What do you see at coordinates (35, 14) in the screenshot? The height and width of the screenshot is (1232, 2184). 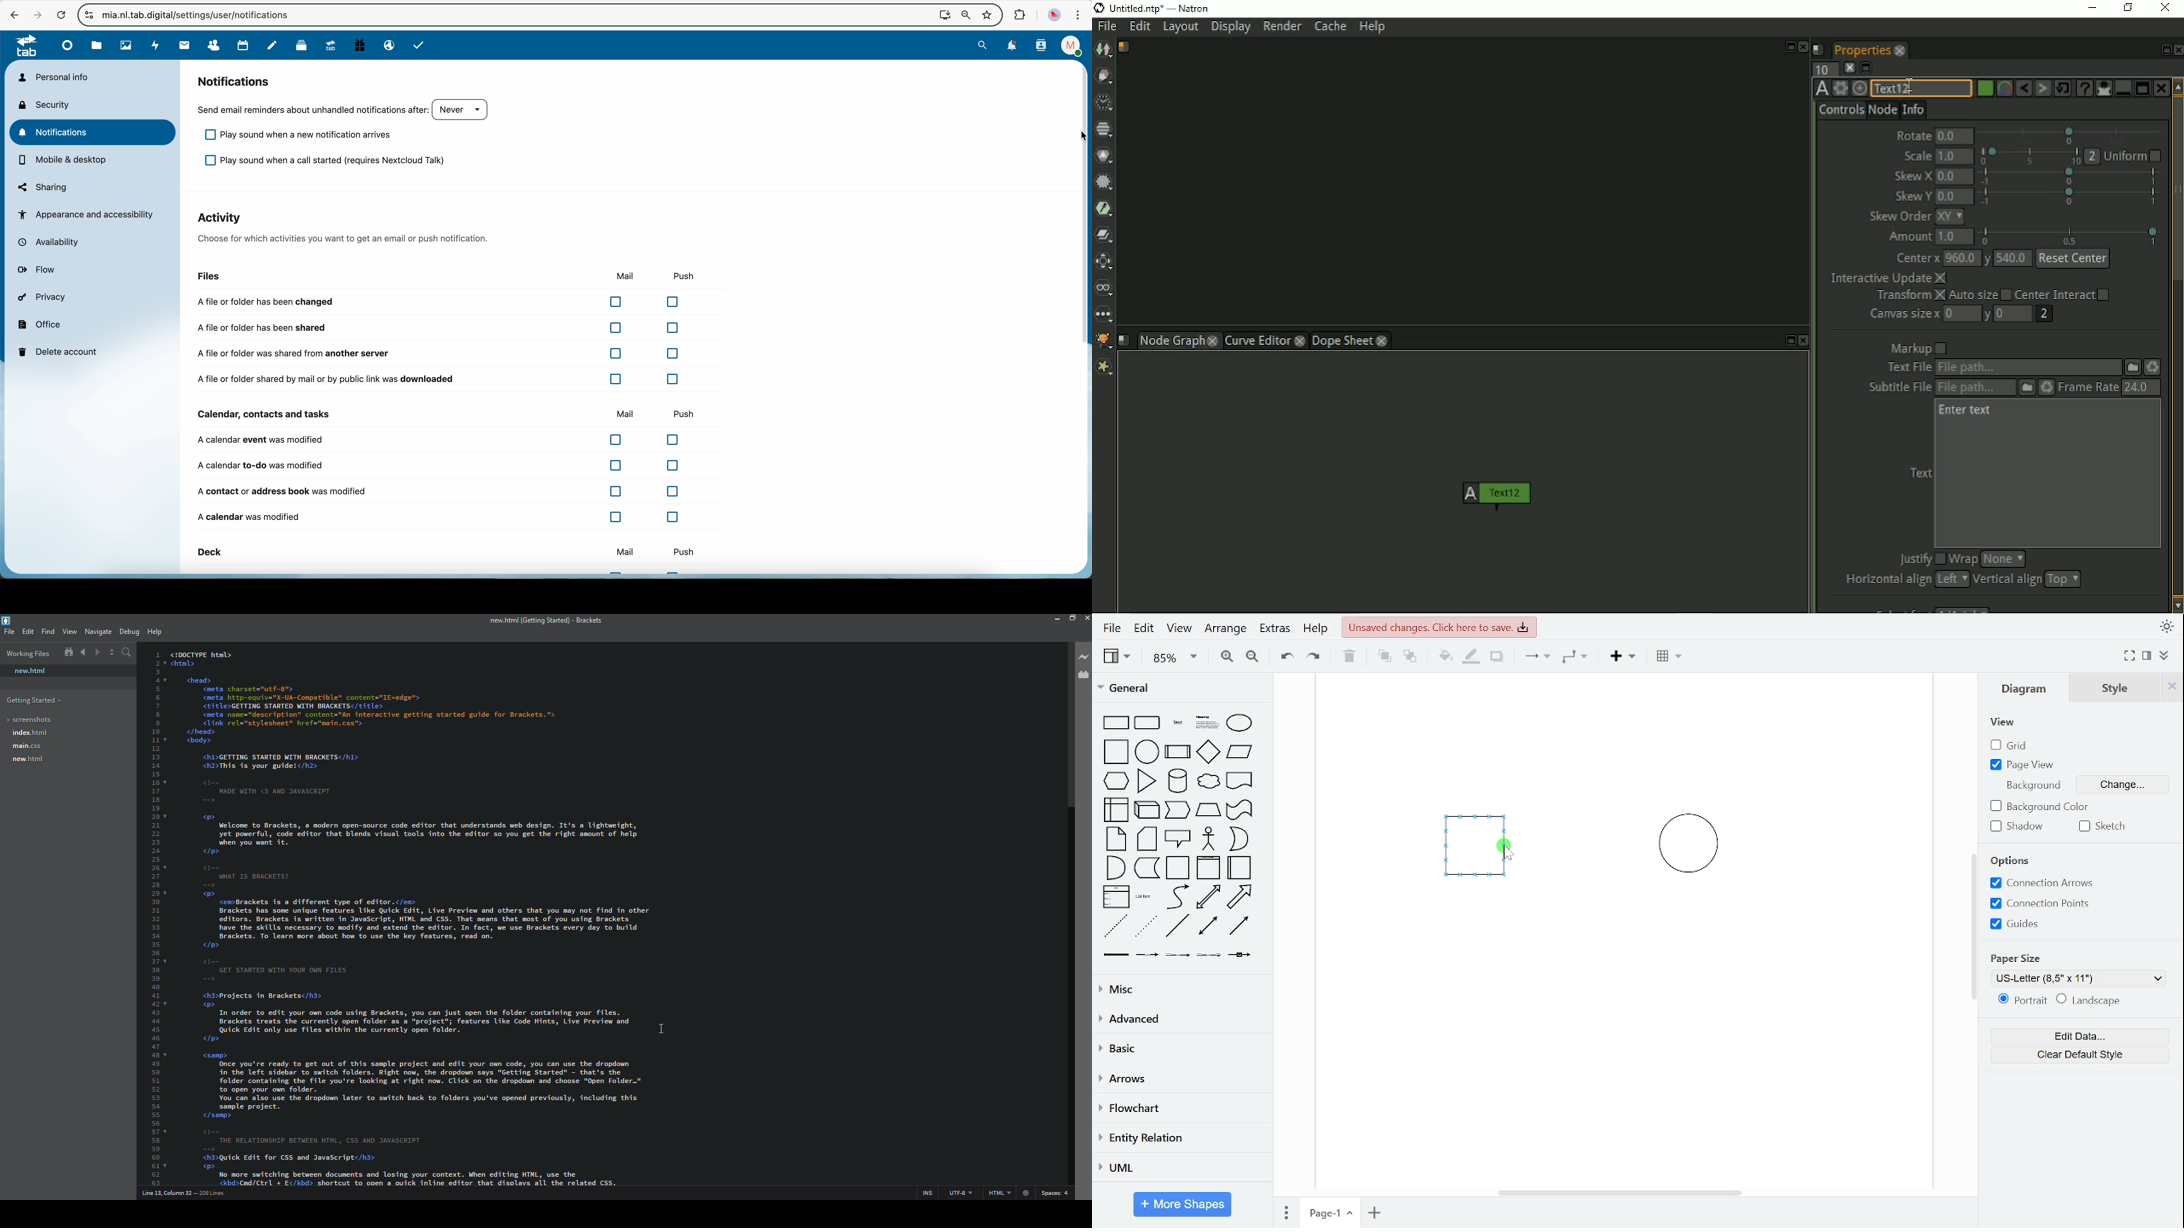 I see `navigate foward` at bounding box center [35, 14].